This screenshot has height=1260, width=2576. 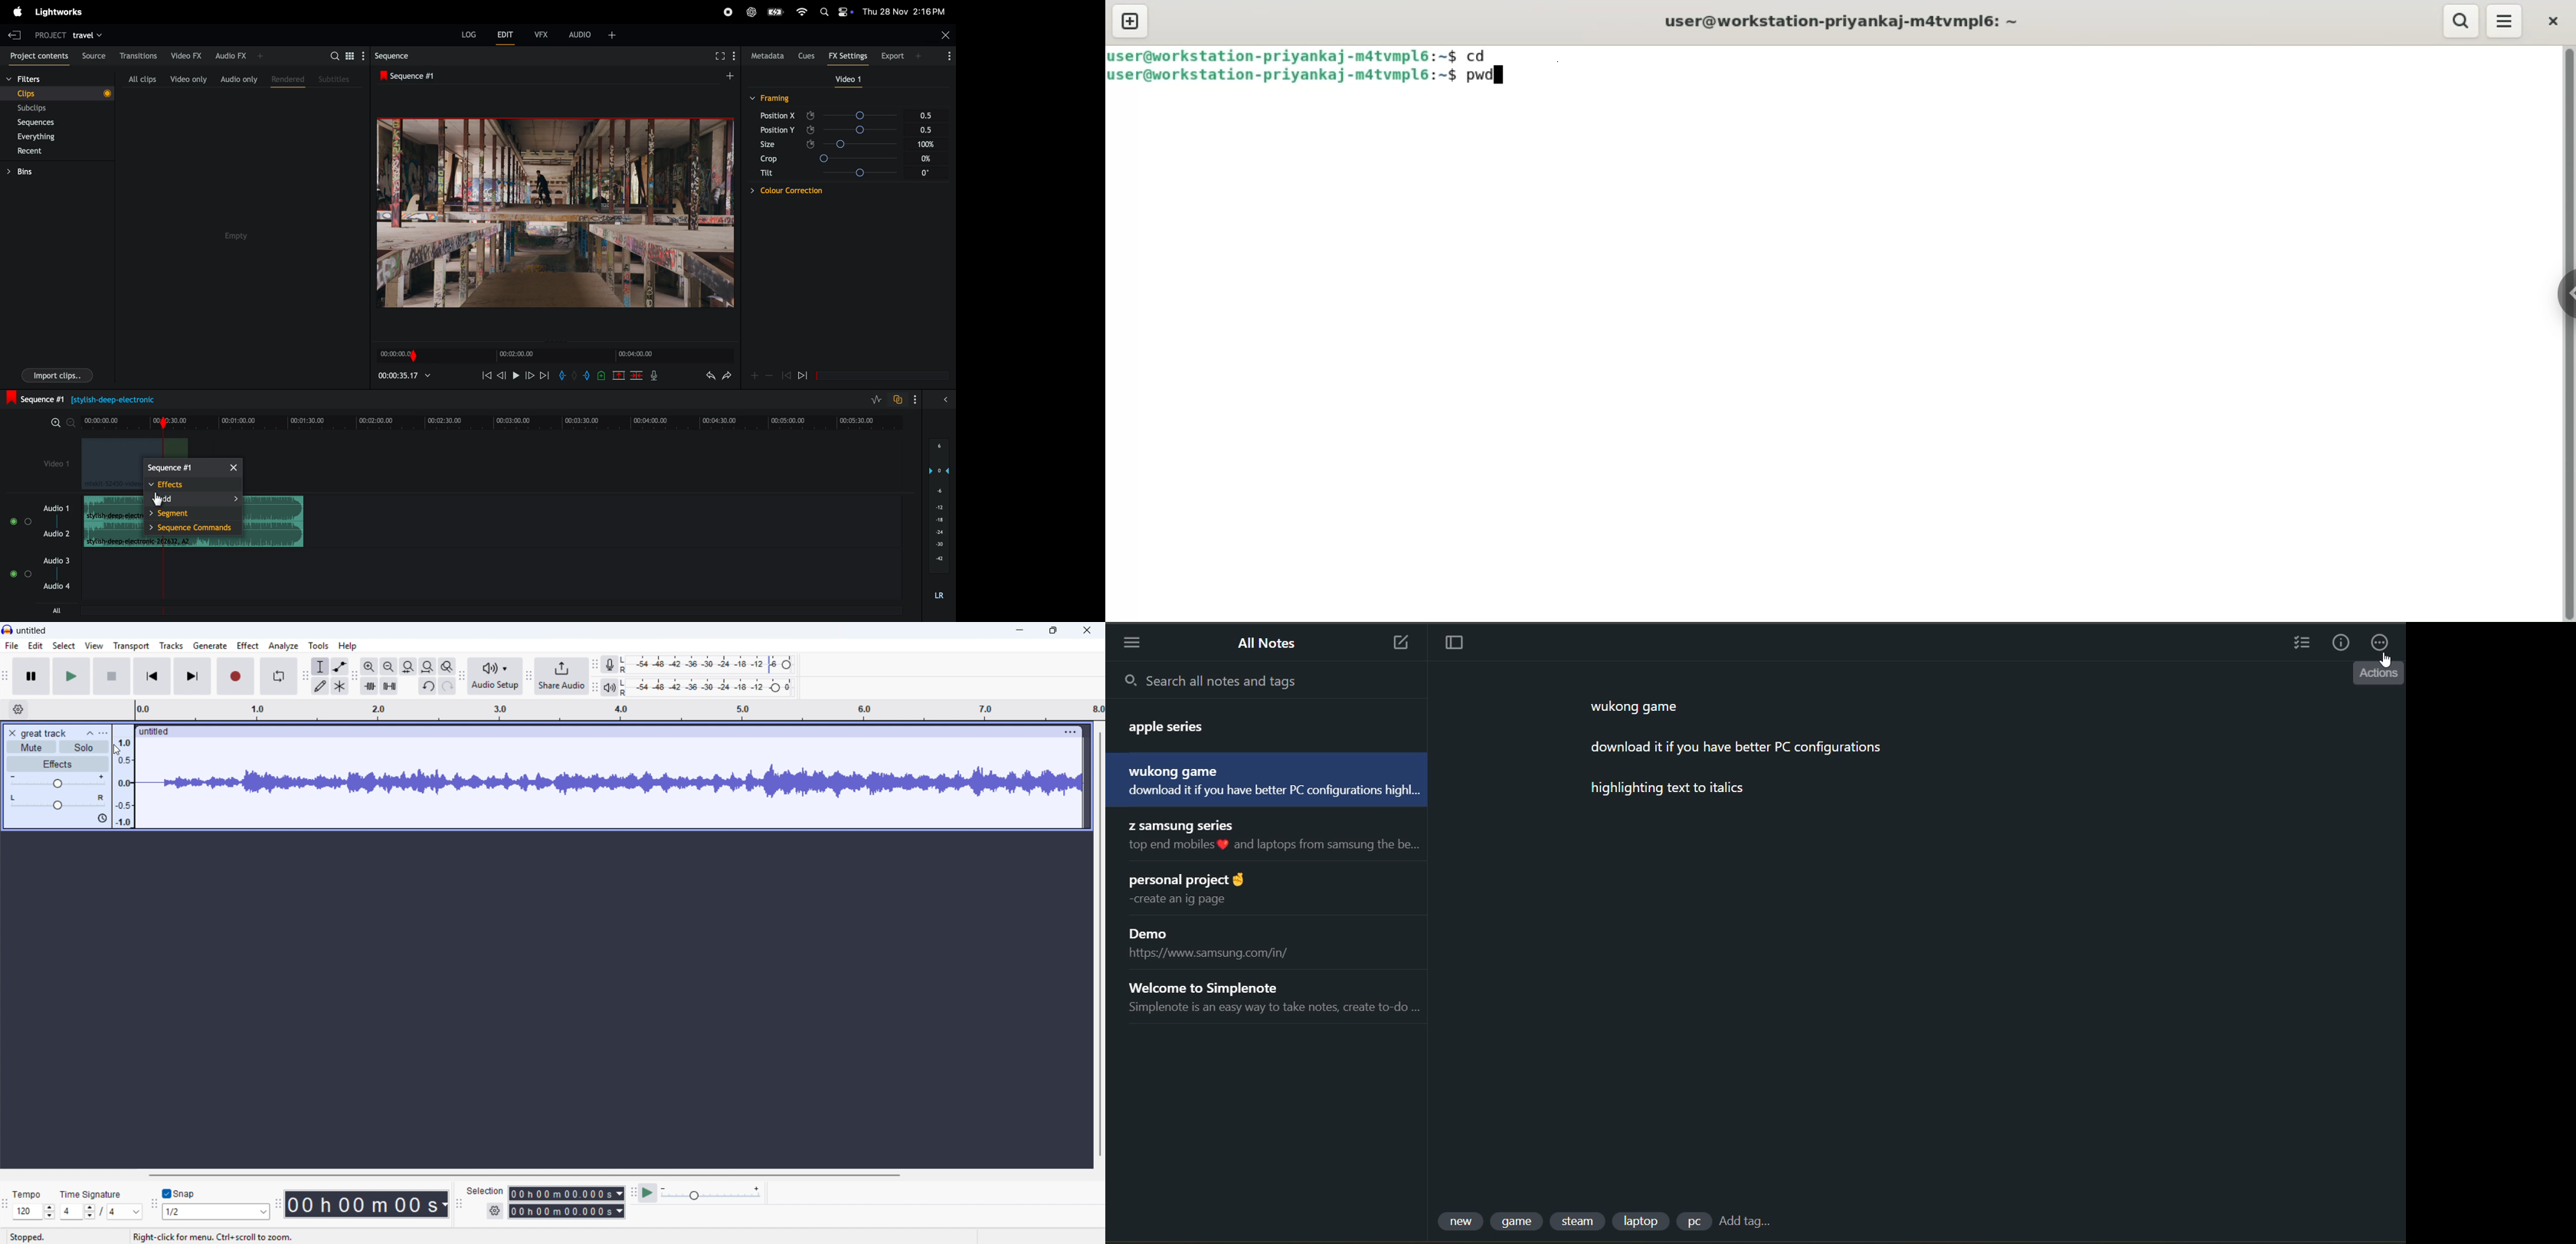 I want to click on add an out mark for current position, so click(x=588, y=375).